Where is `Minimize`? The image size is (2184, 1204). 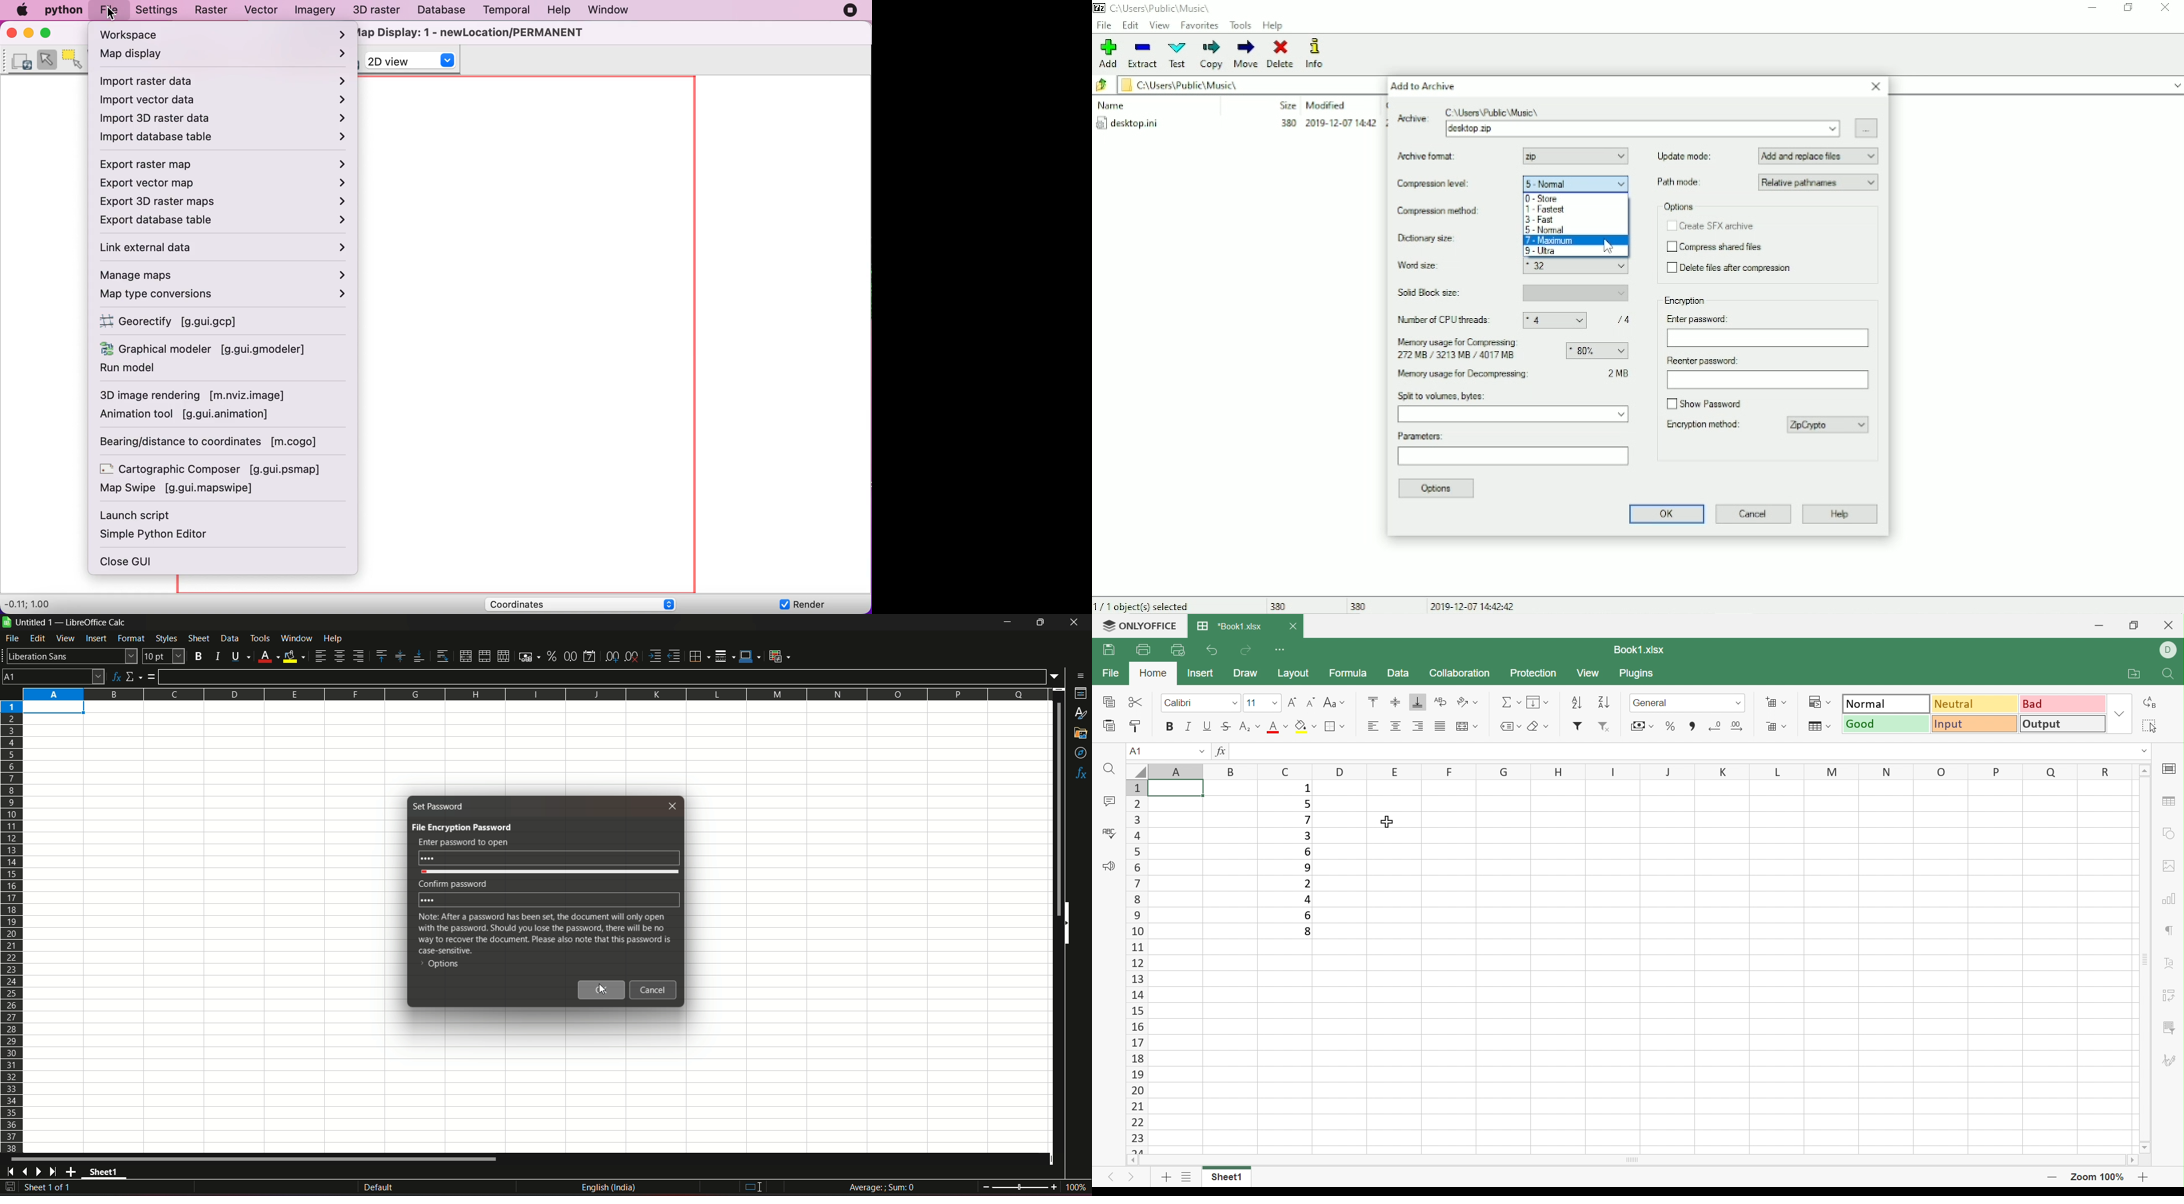
Minimize is located at coordinates (2099, 626).